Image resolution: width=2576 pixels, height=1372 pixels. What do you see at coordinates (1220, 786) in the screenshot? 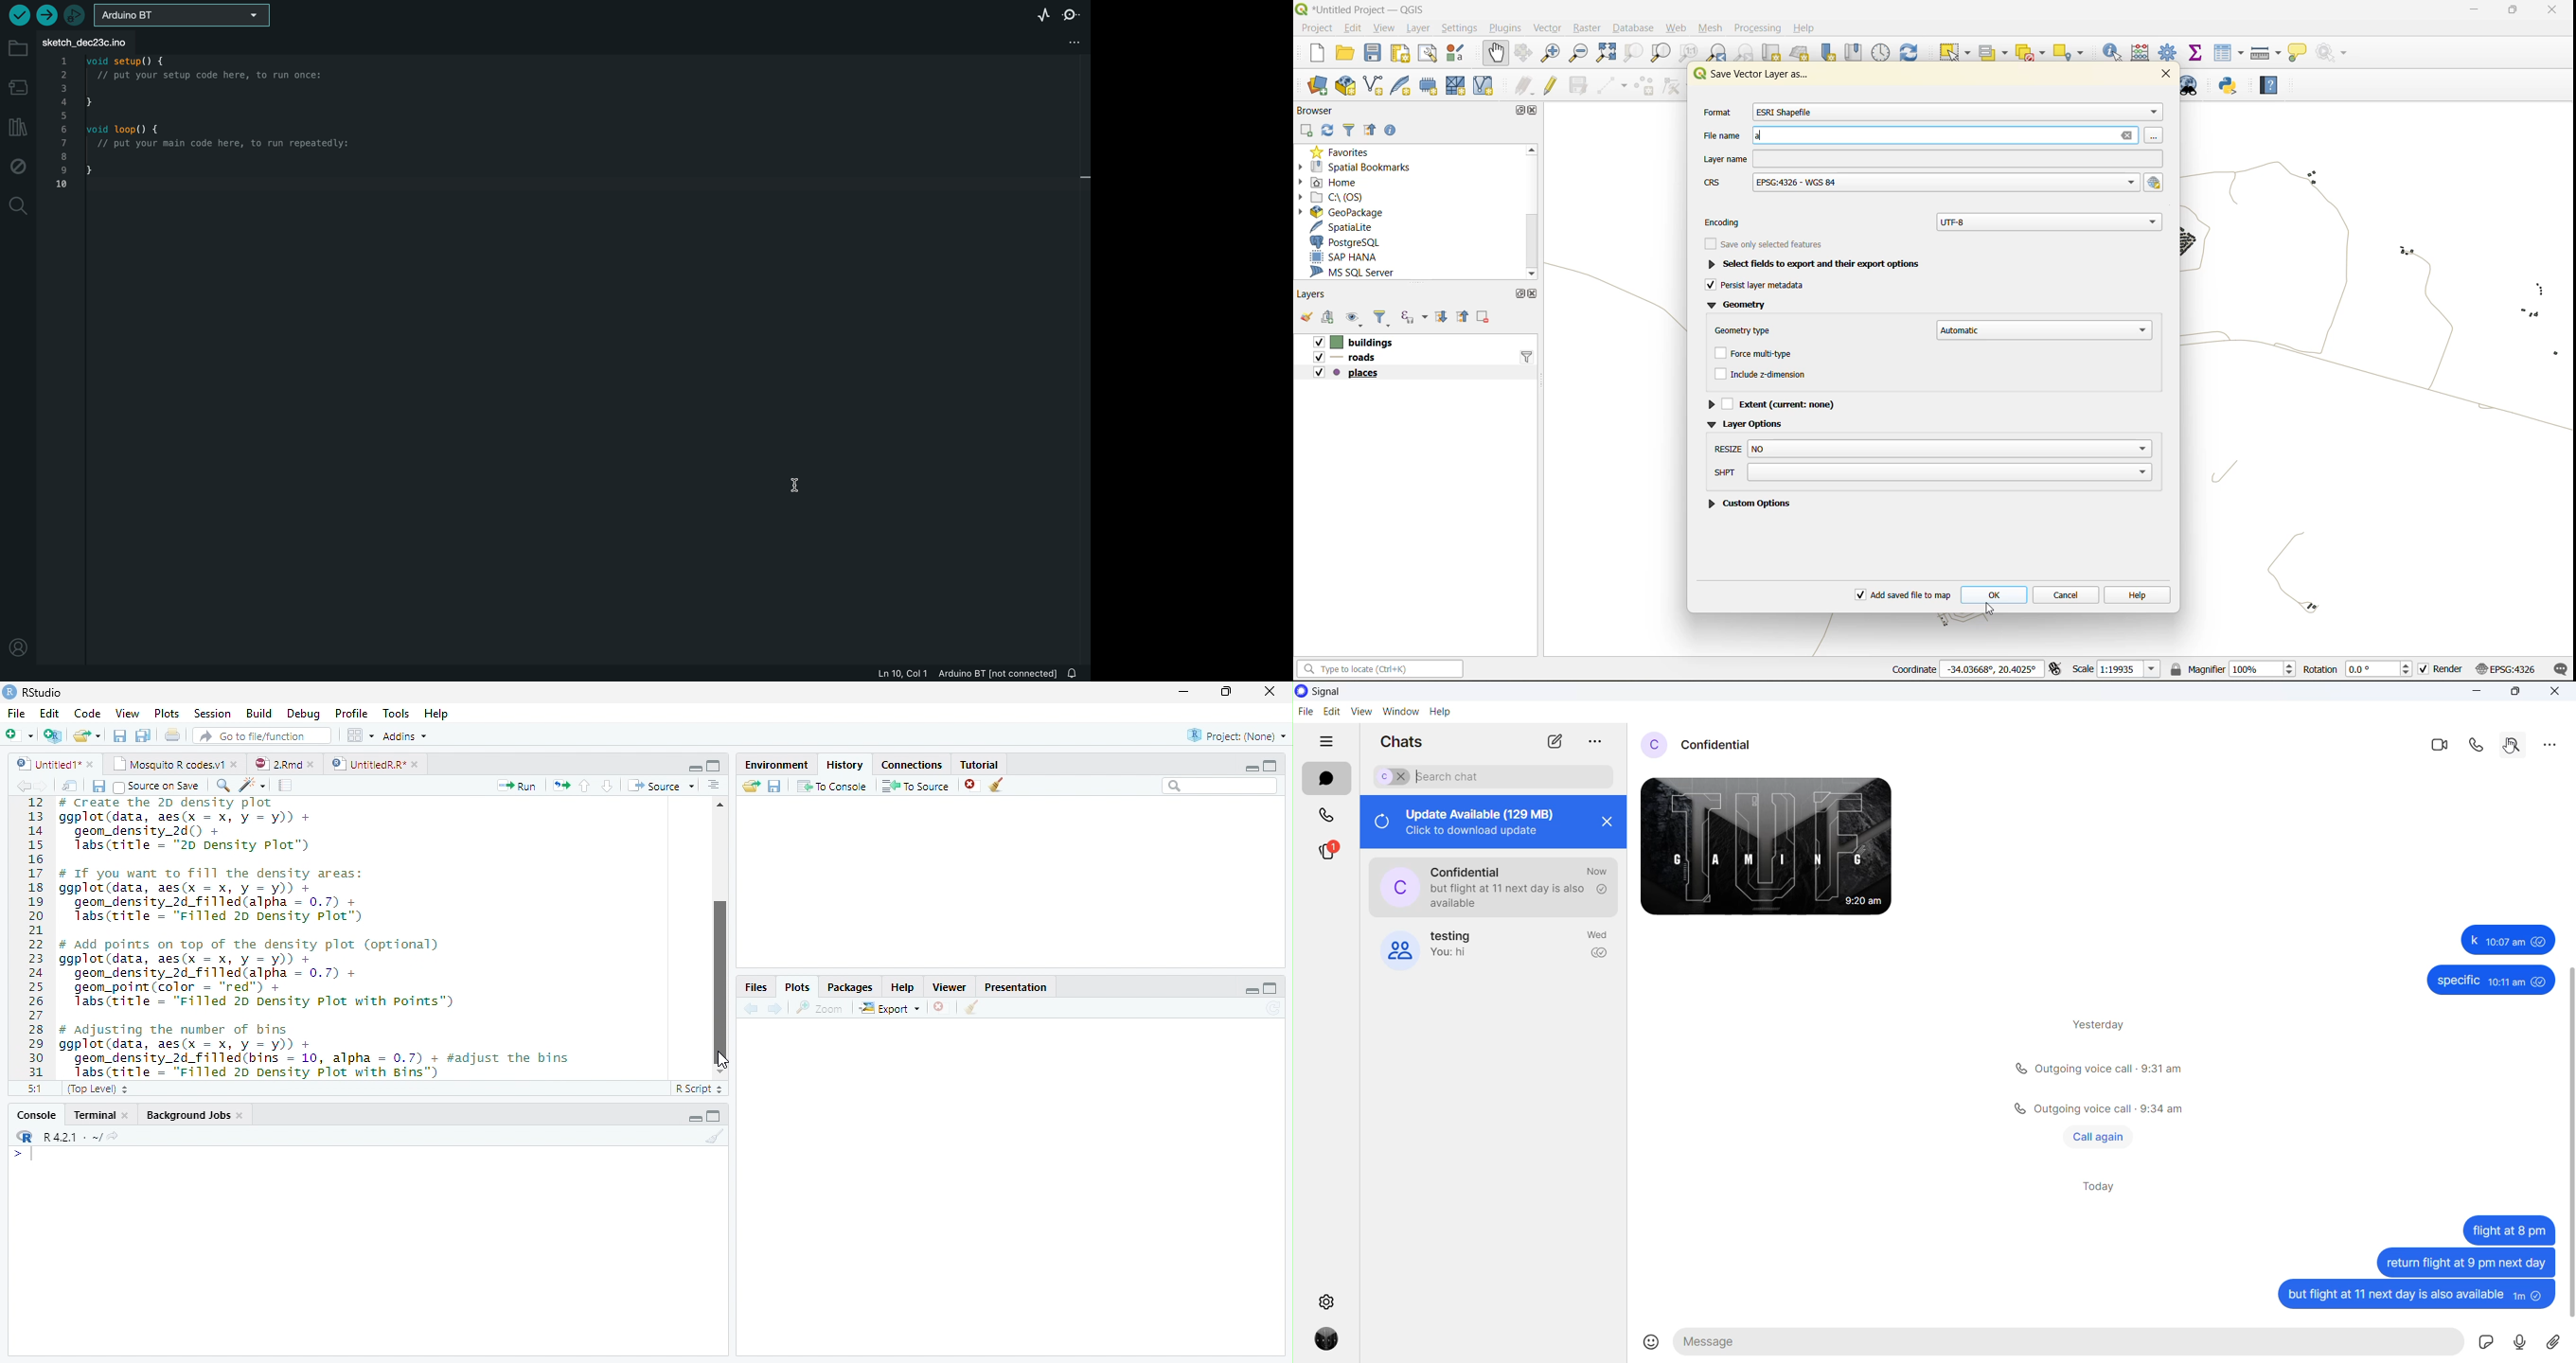
I see `Search` at bounding box center [1220, 786].